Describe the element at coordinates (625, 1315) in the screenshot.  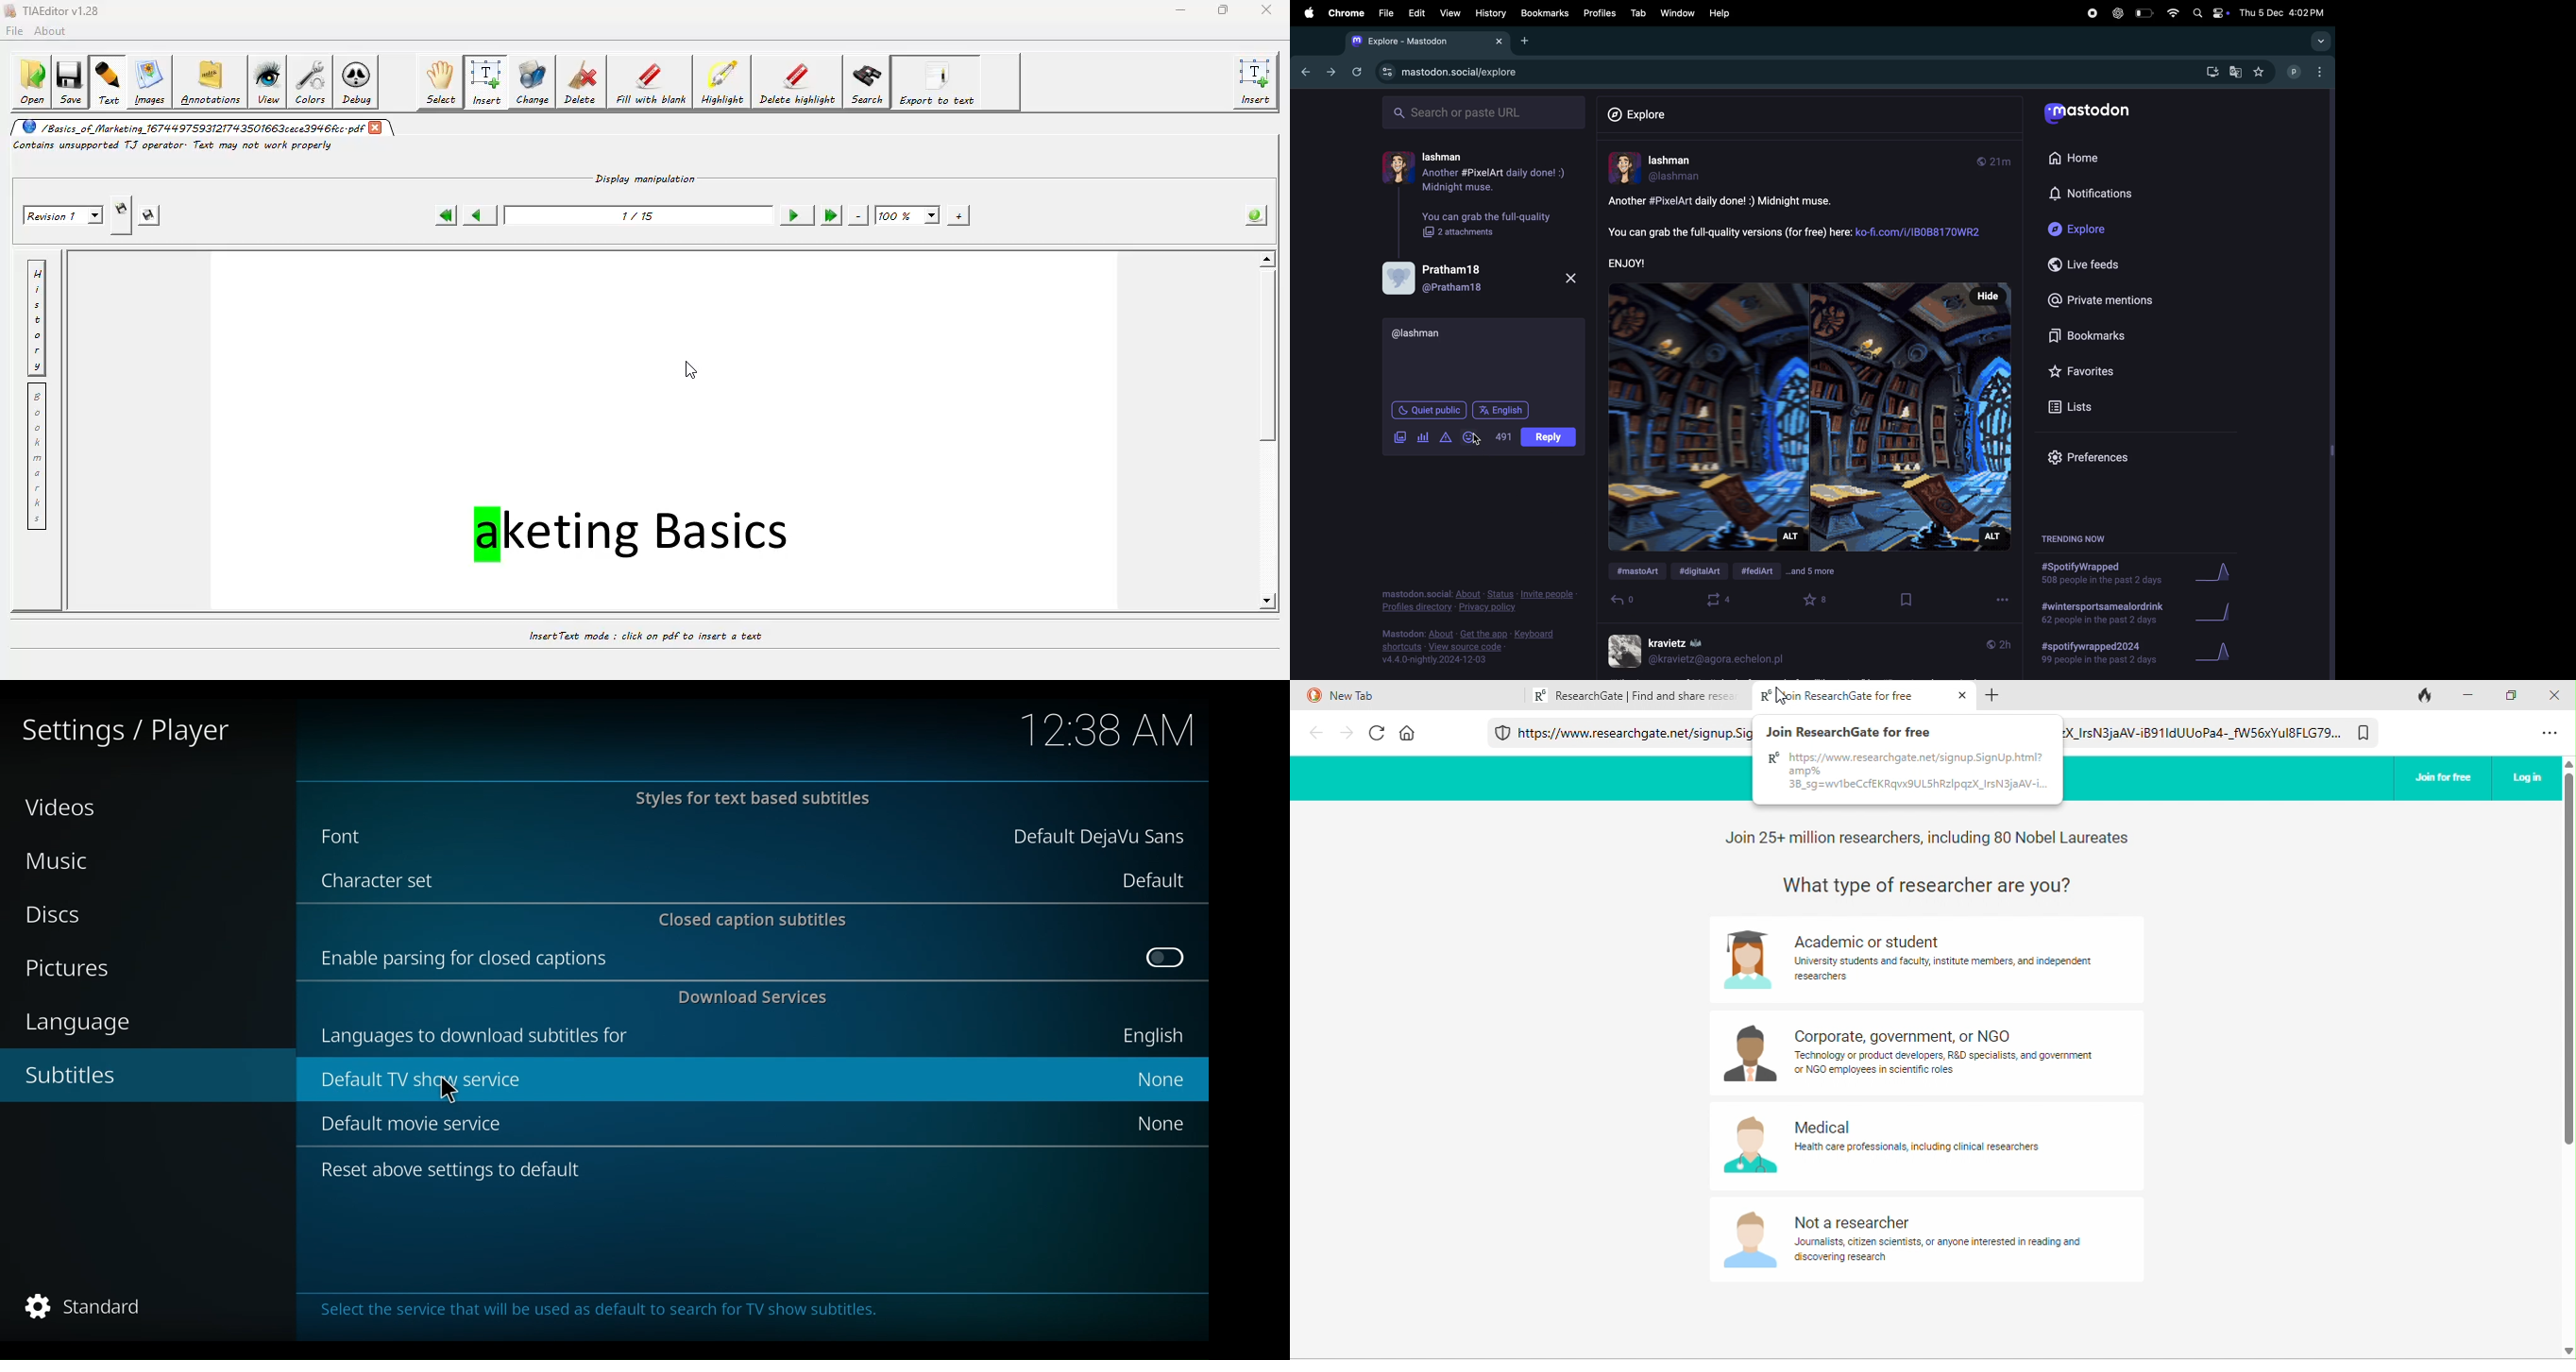
I see `Select the service that will be used as default to search for TV show subtitles.` at that location.